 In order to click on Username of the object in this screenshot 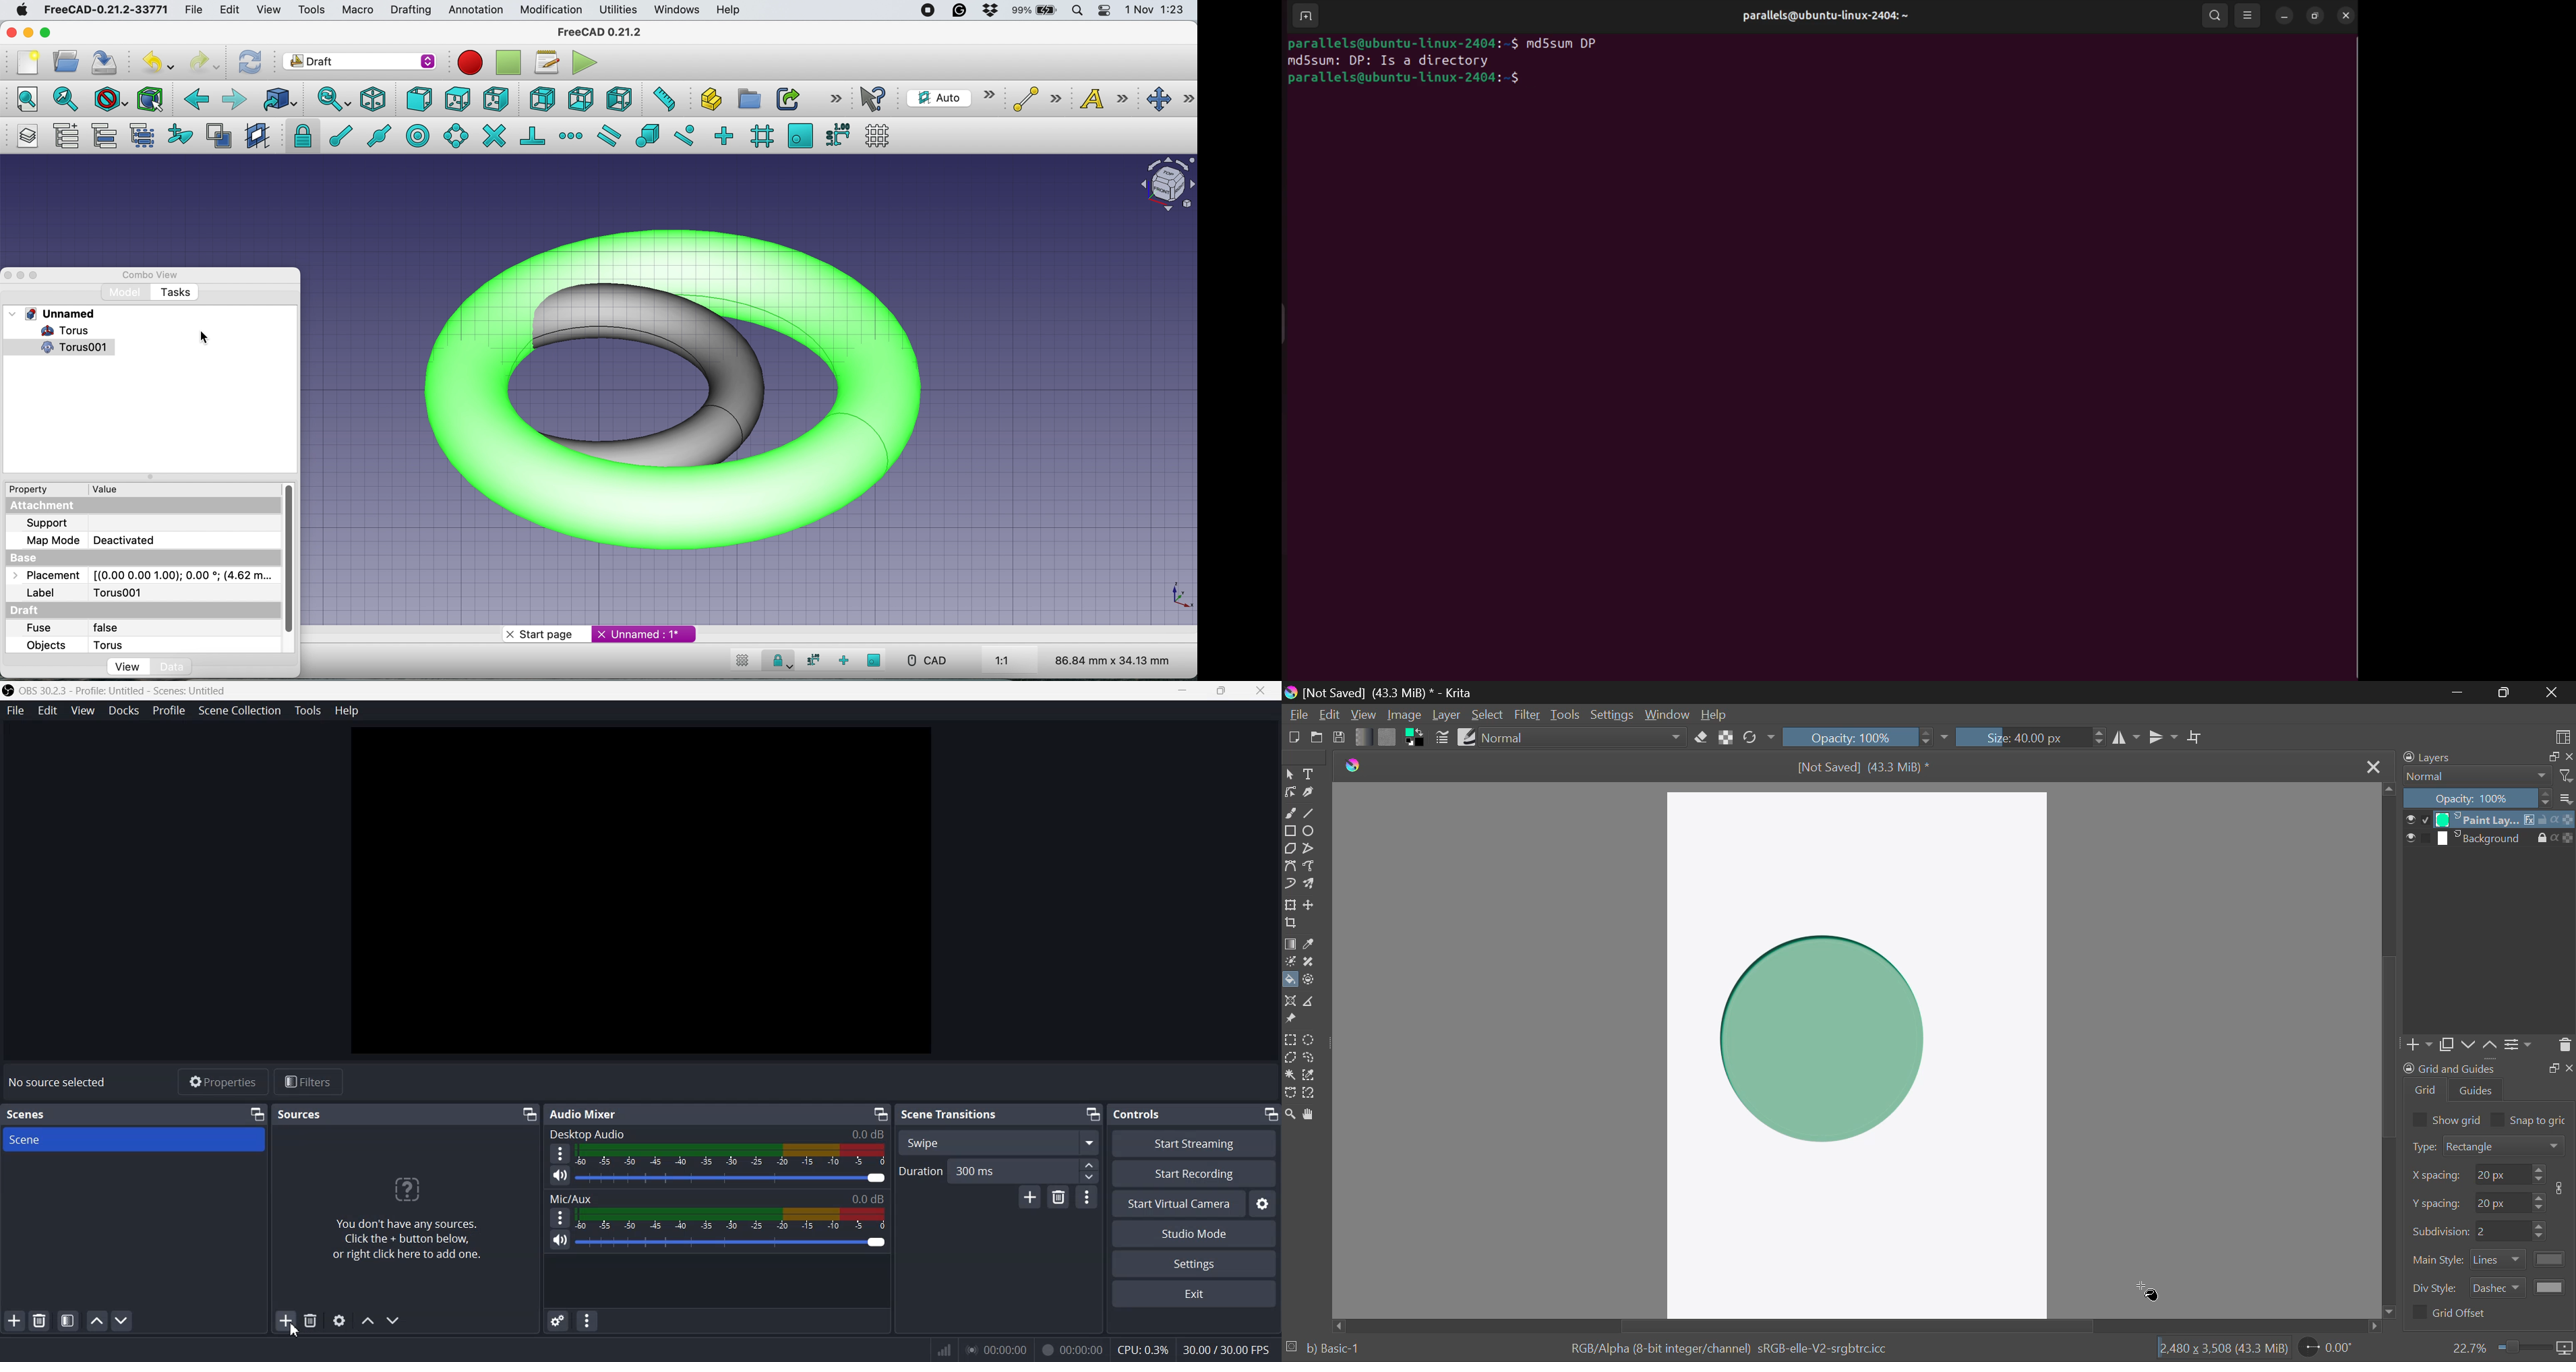, I will do `click(181, 594)`.